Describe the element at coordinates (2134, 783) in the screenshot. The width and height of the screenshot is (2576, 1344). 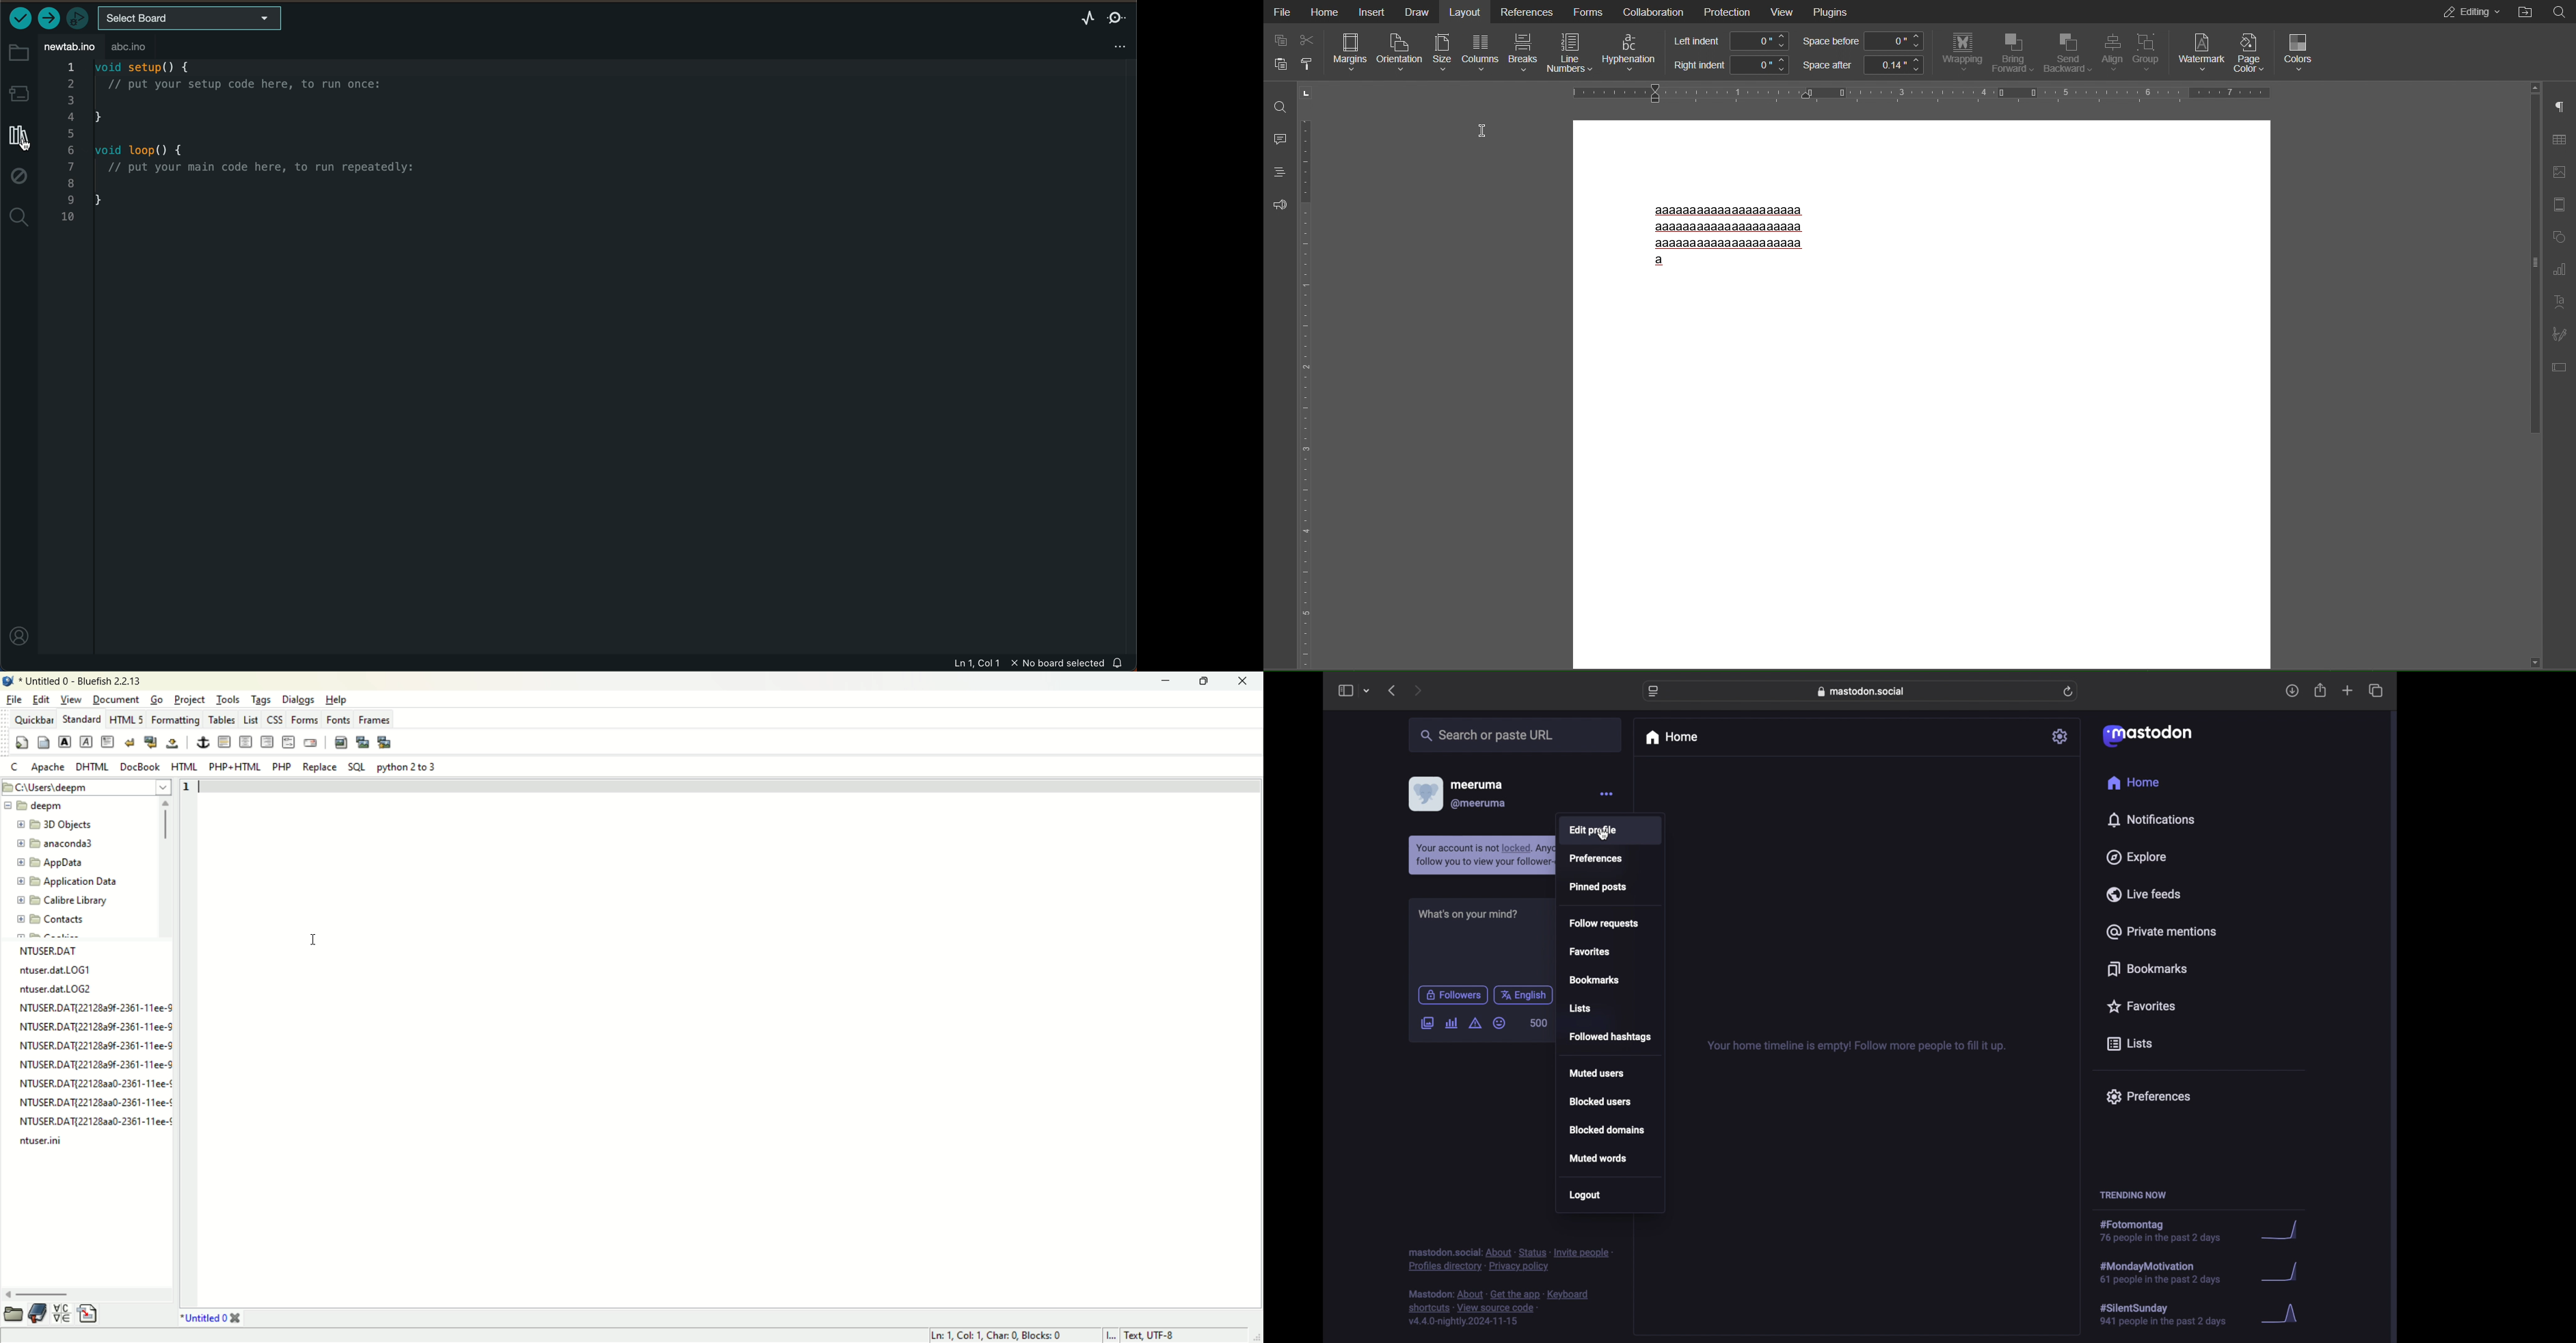
I see `home` at that location.